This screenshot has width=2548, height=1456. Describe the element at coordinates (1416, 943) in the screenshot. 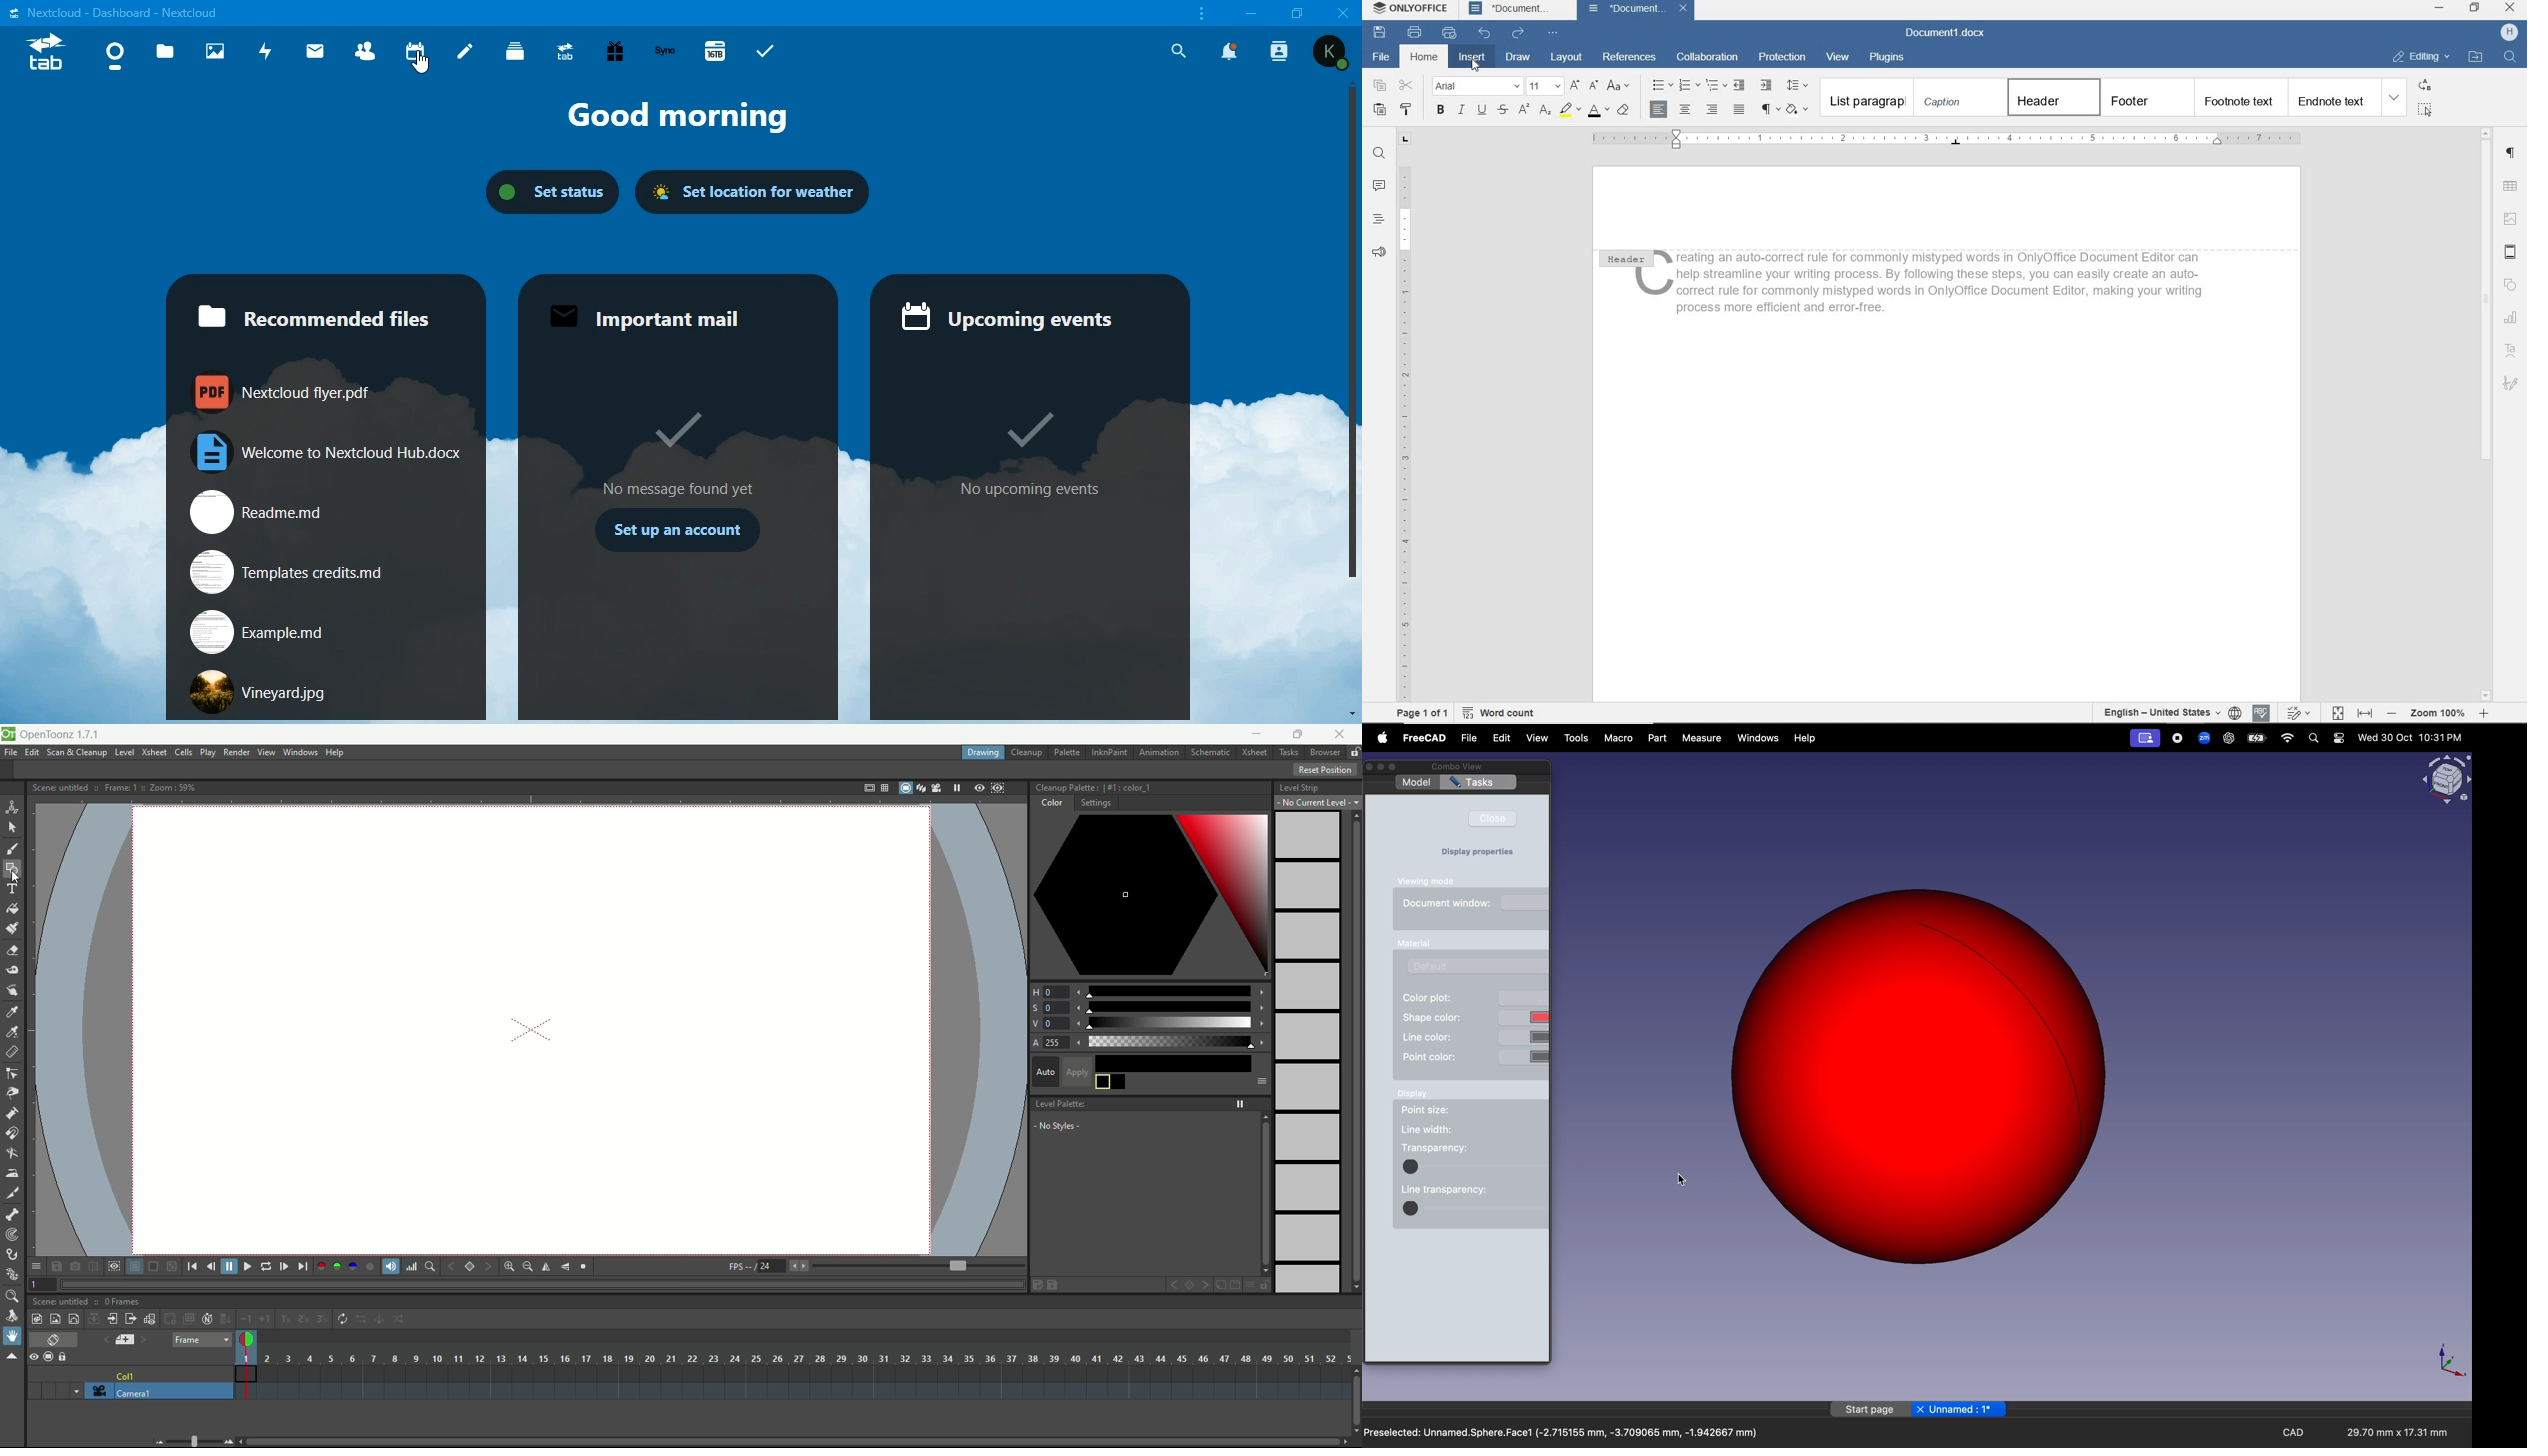

I see `manual` at that location.